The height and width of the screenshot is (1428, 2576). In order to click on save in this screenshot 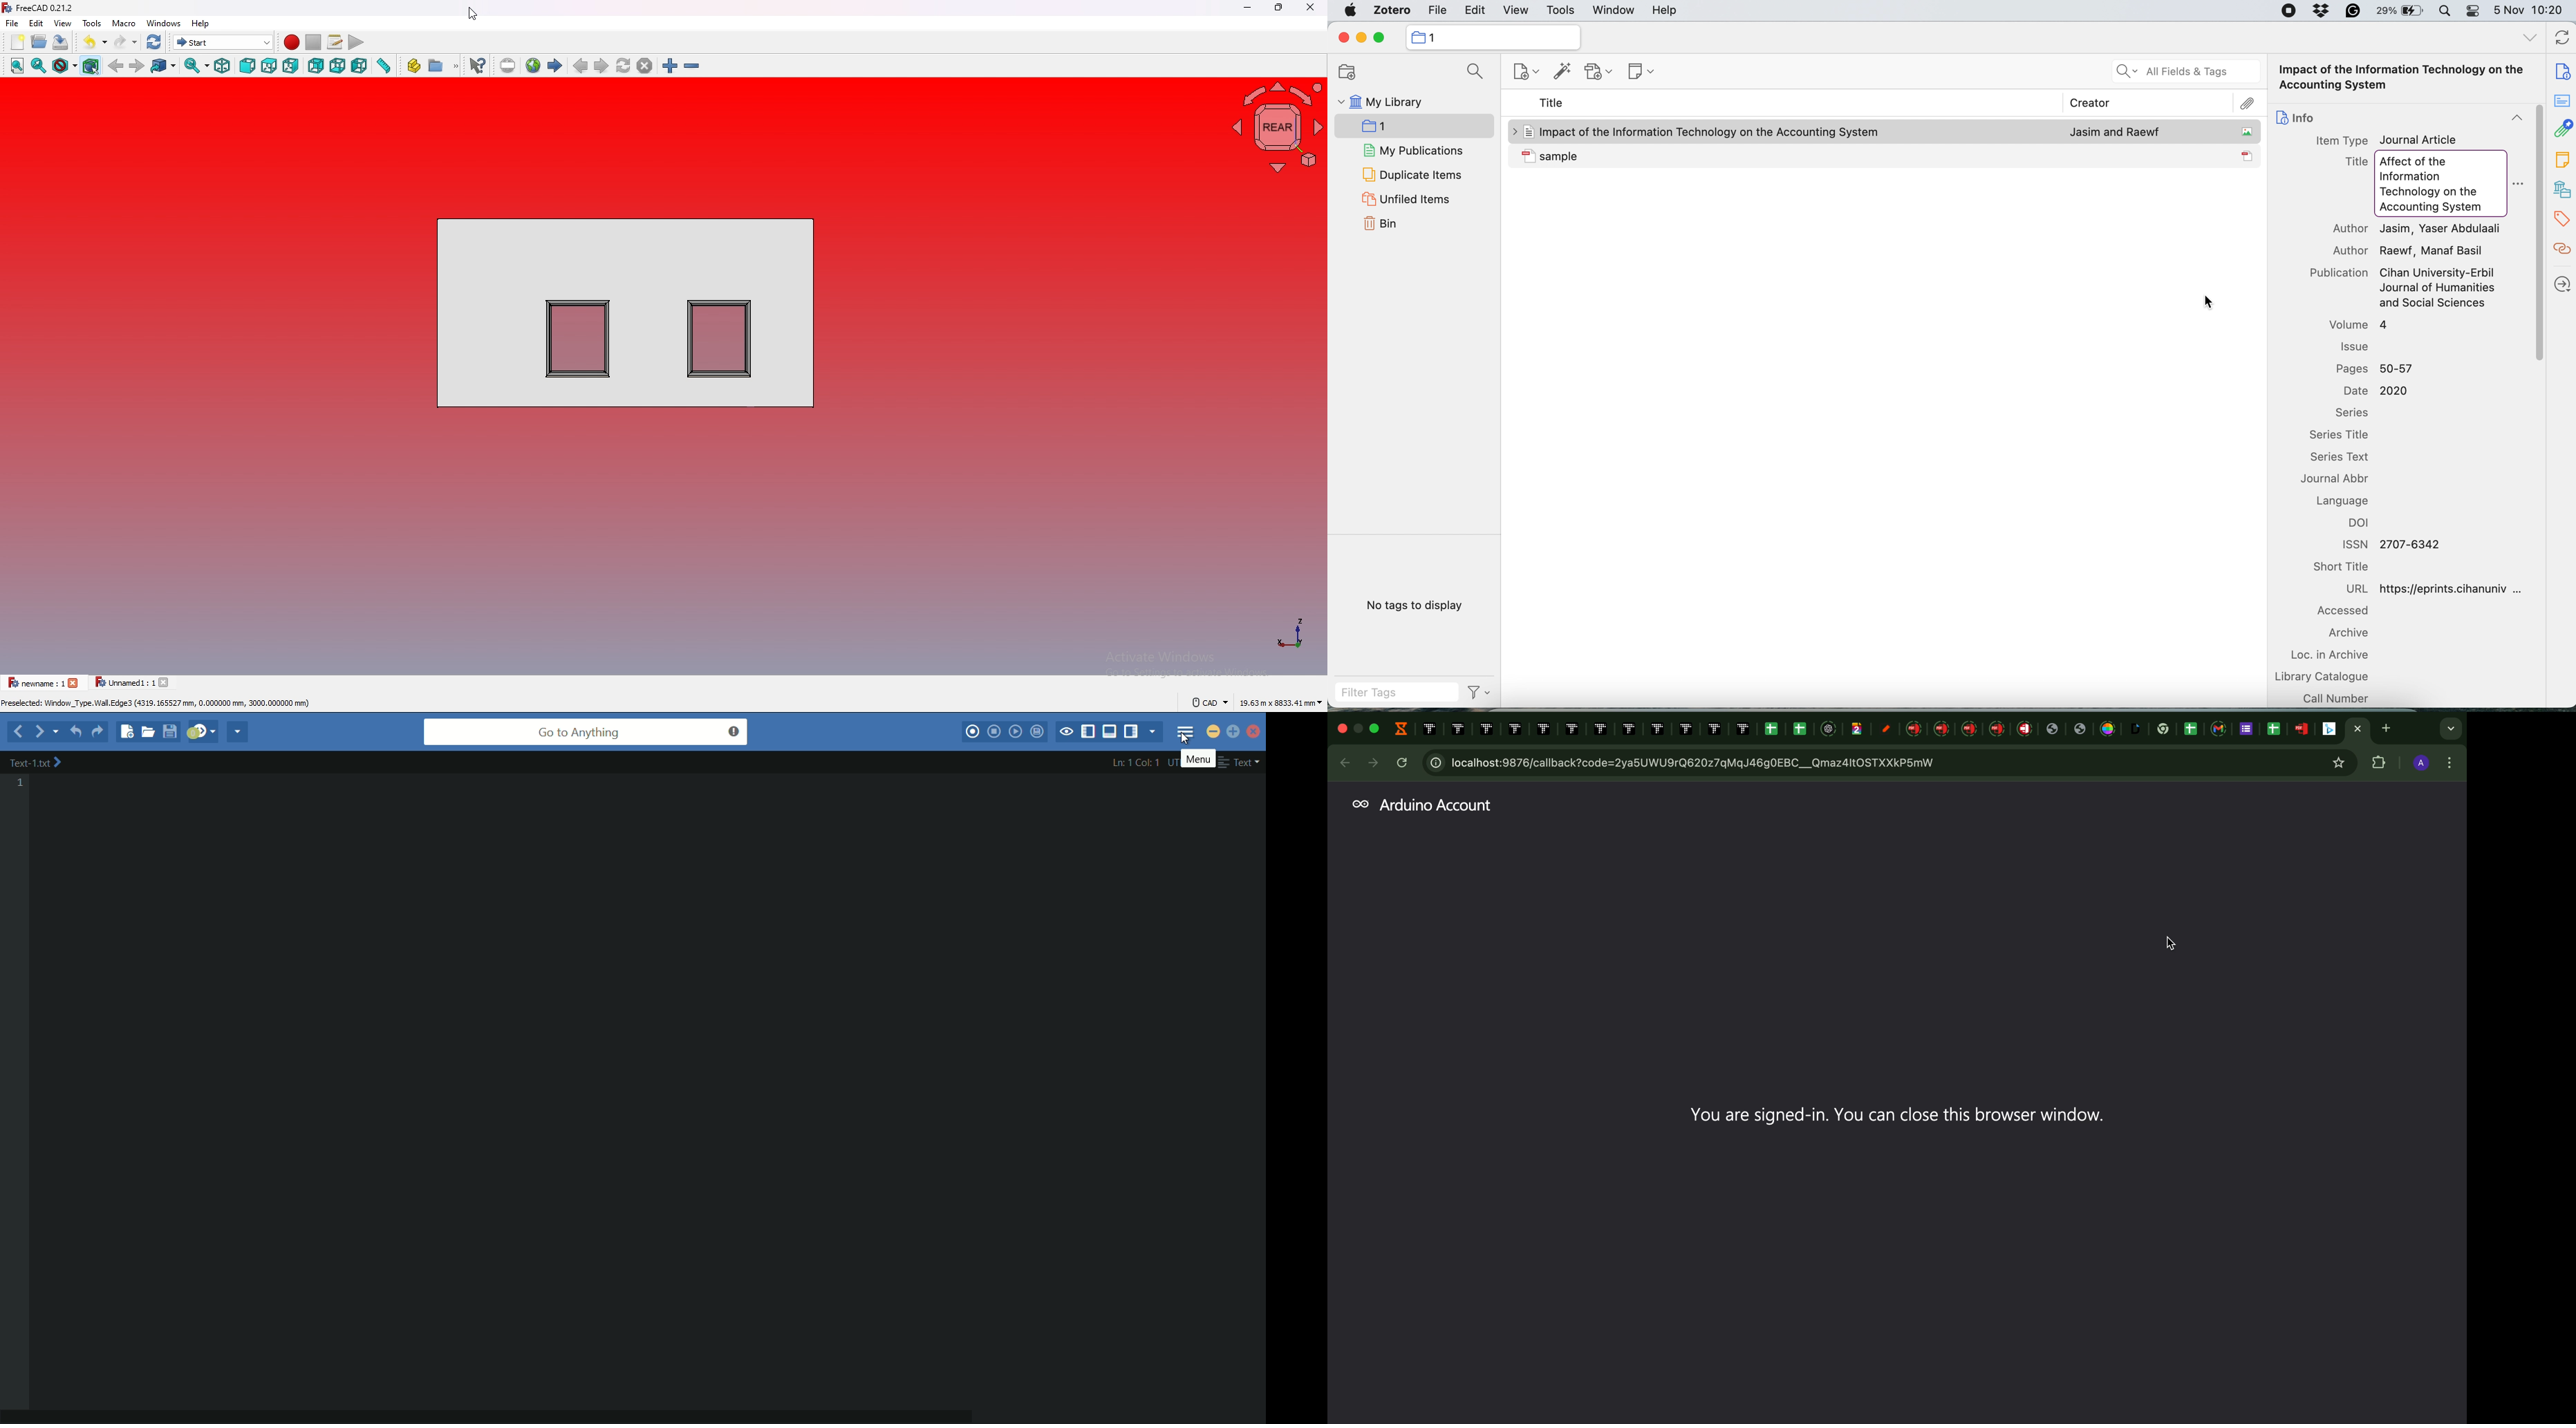, I will do `click(61, 41)`.